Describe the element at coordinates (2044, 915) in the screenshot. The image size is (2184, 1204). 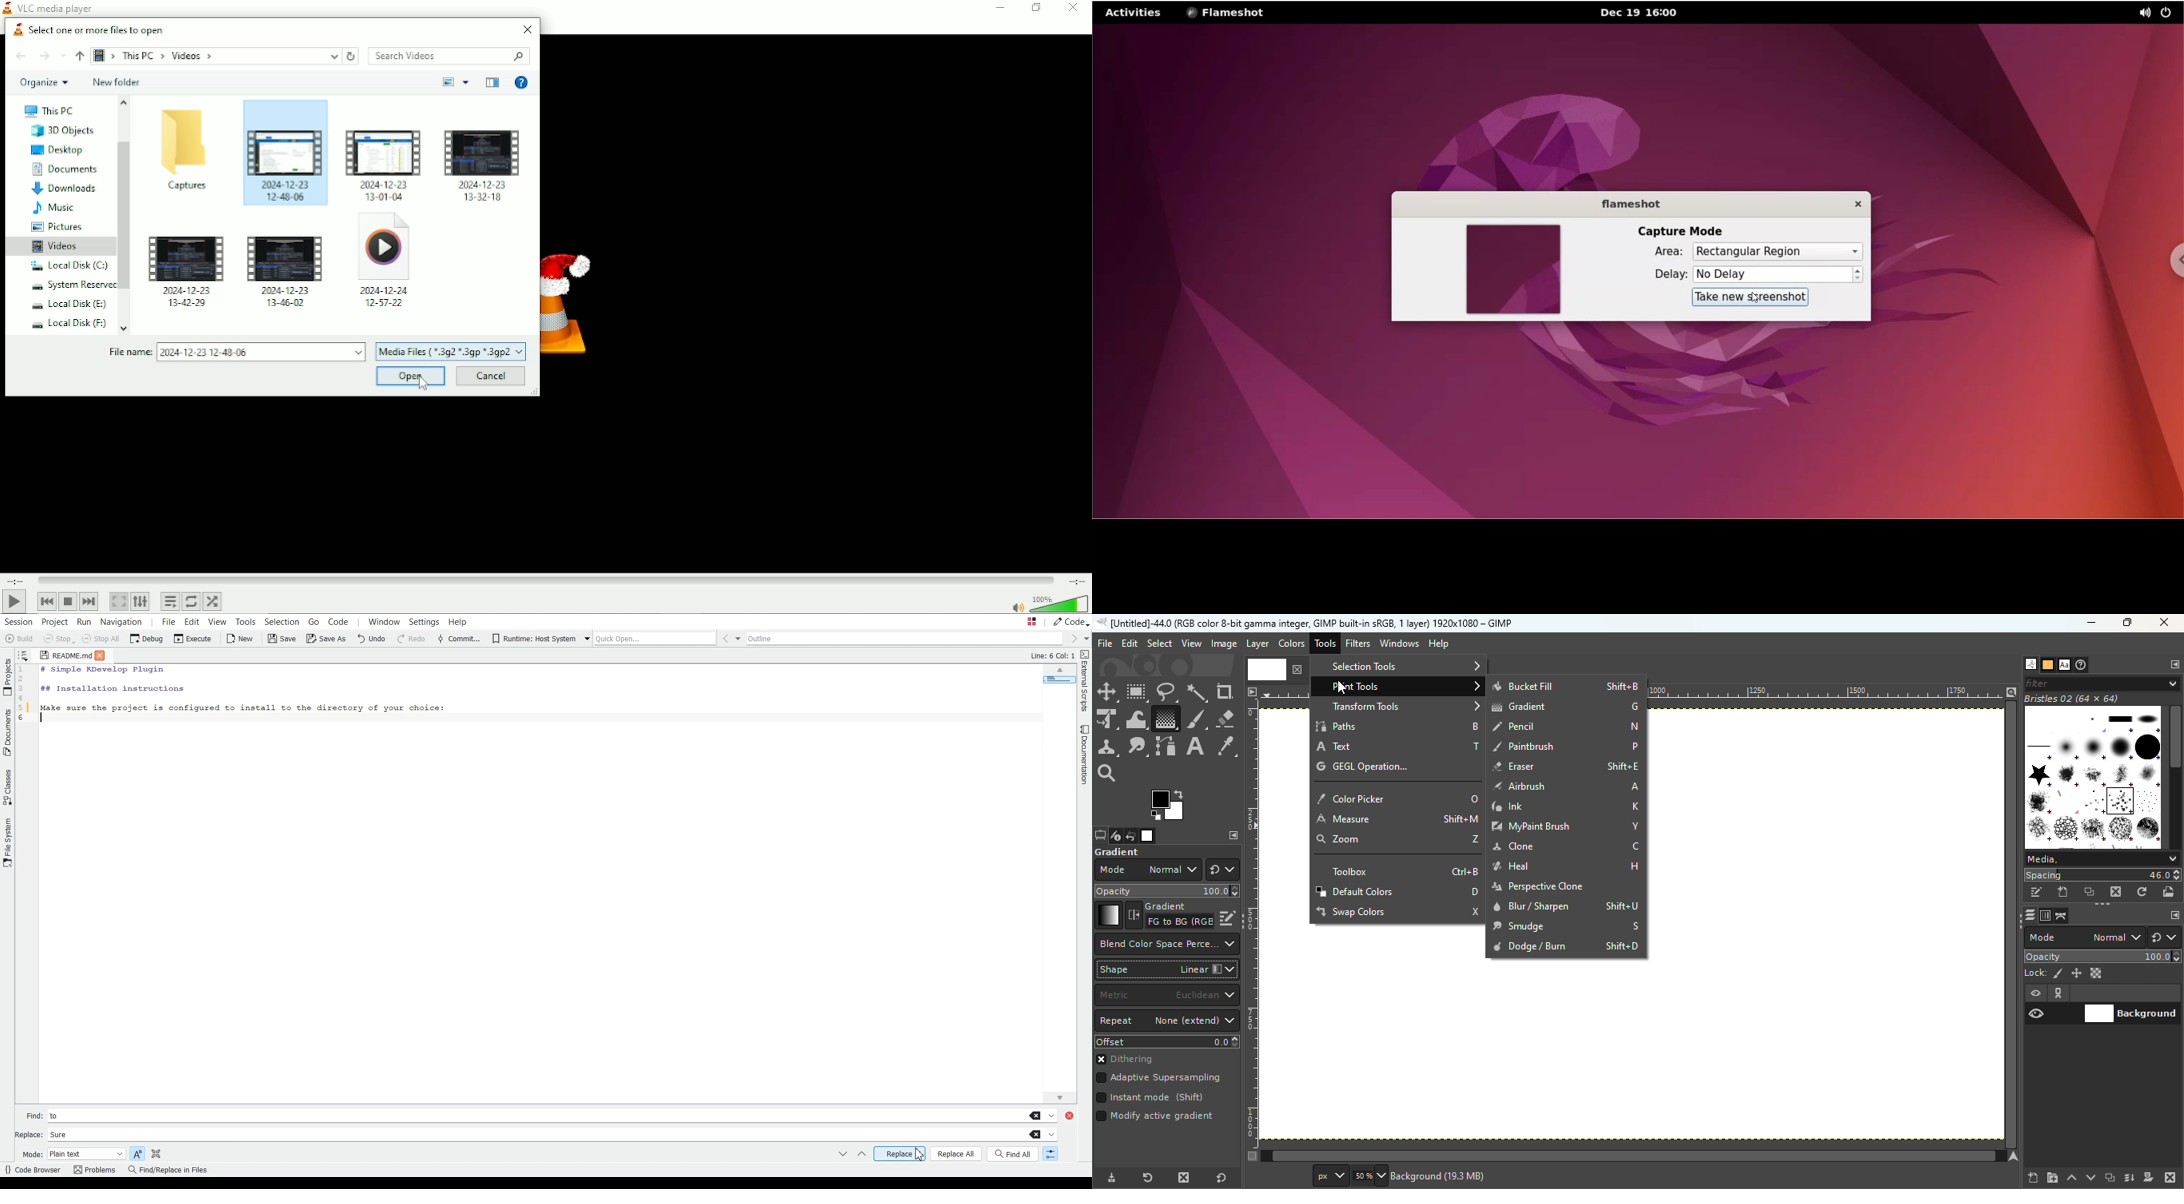
I see `Open the channels dialog` at that location.